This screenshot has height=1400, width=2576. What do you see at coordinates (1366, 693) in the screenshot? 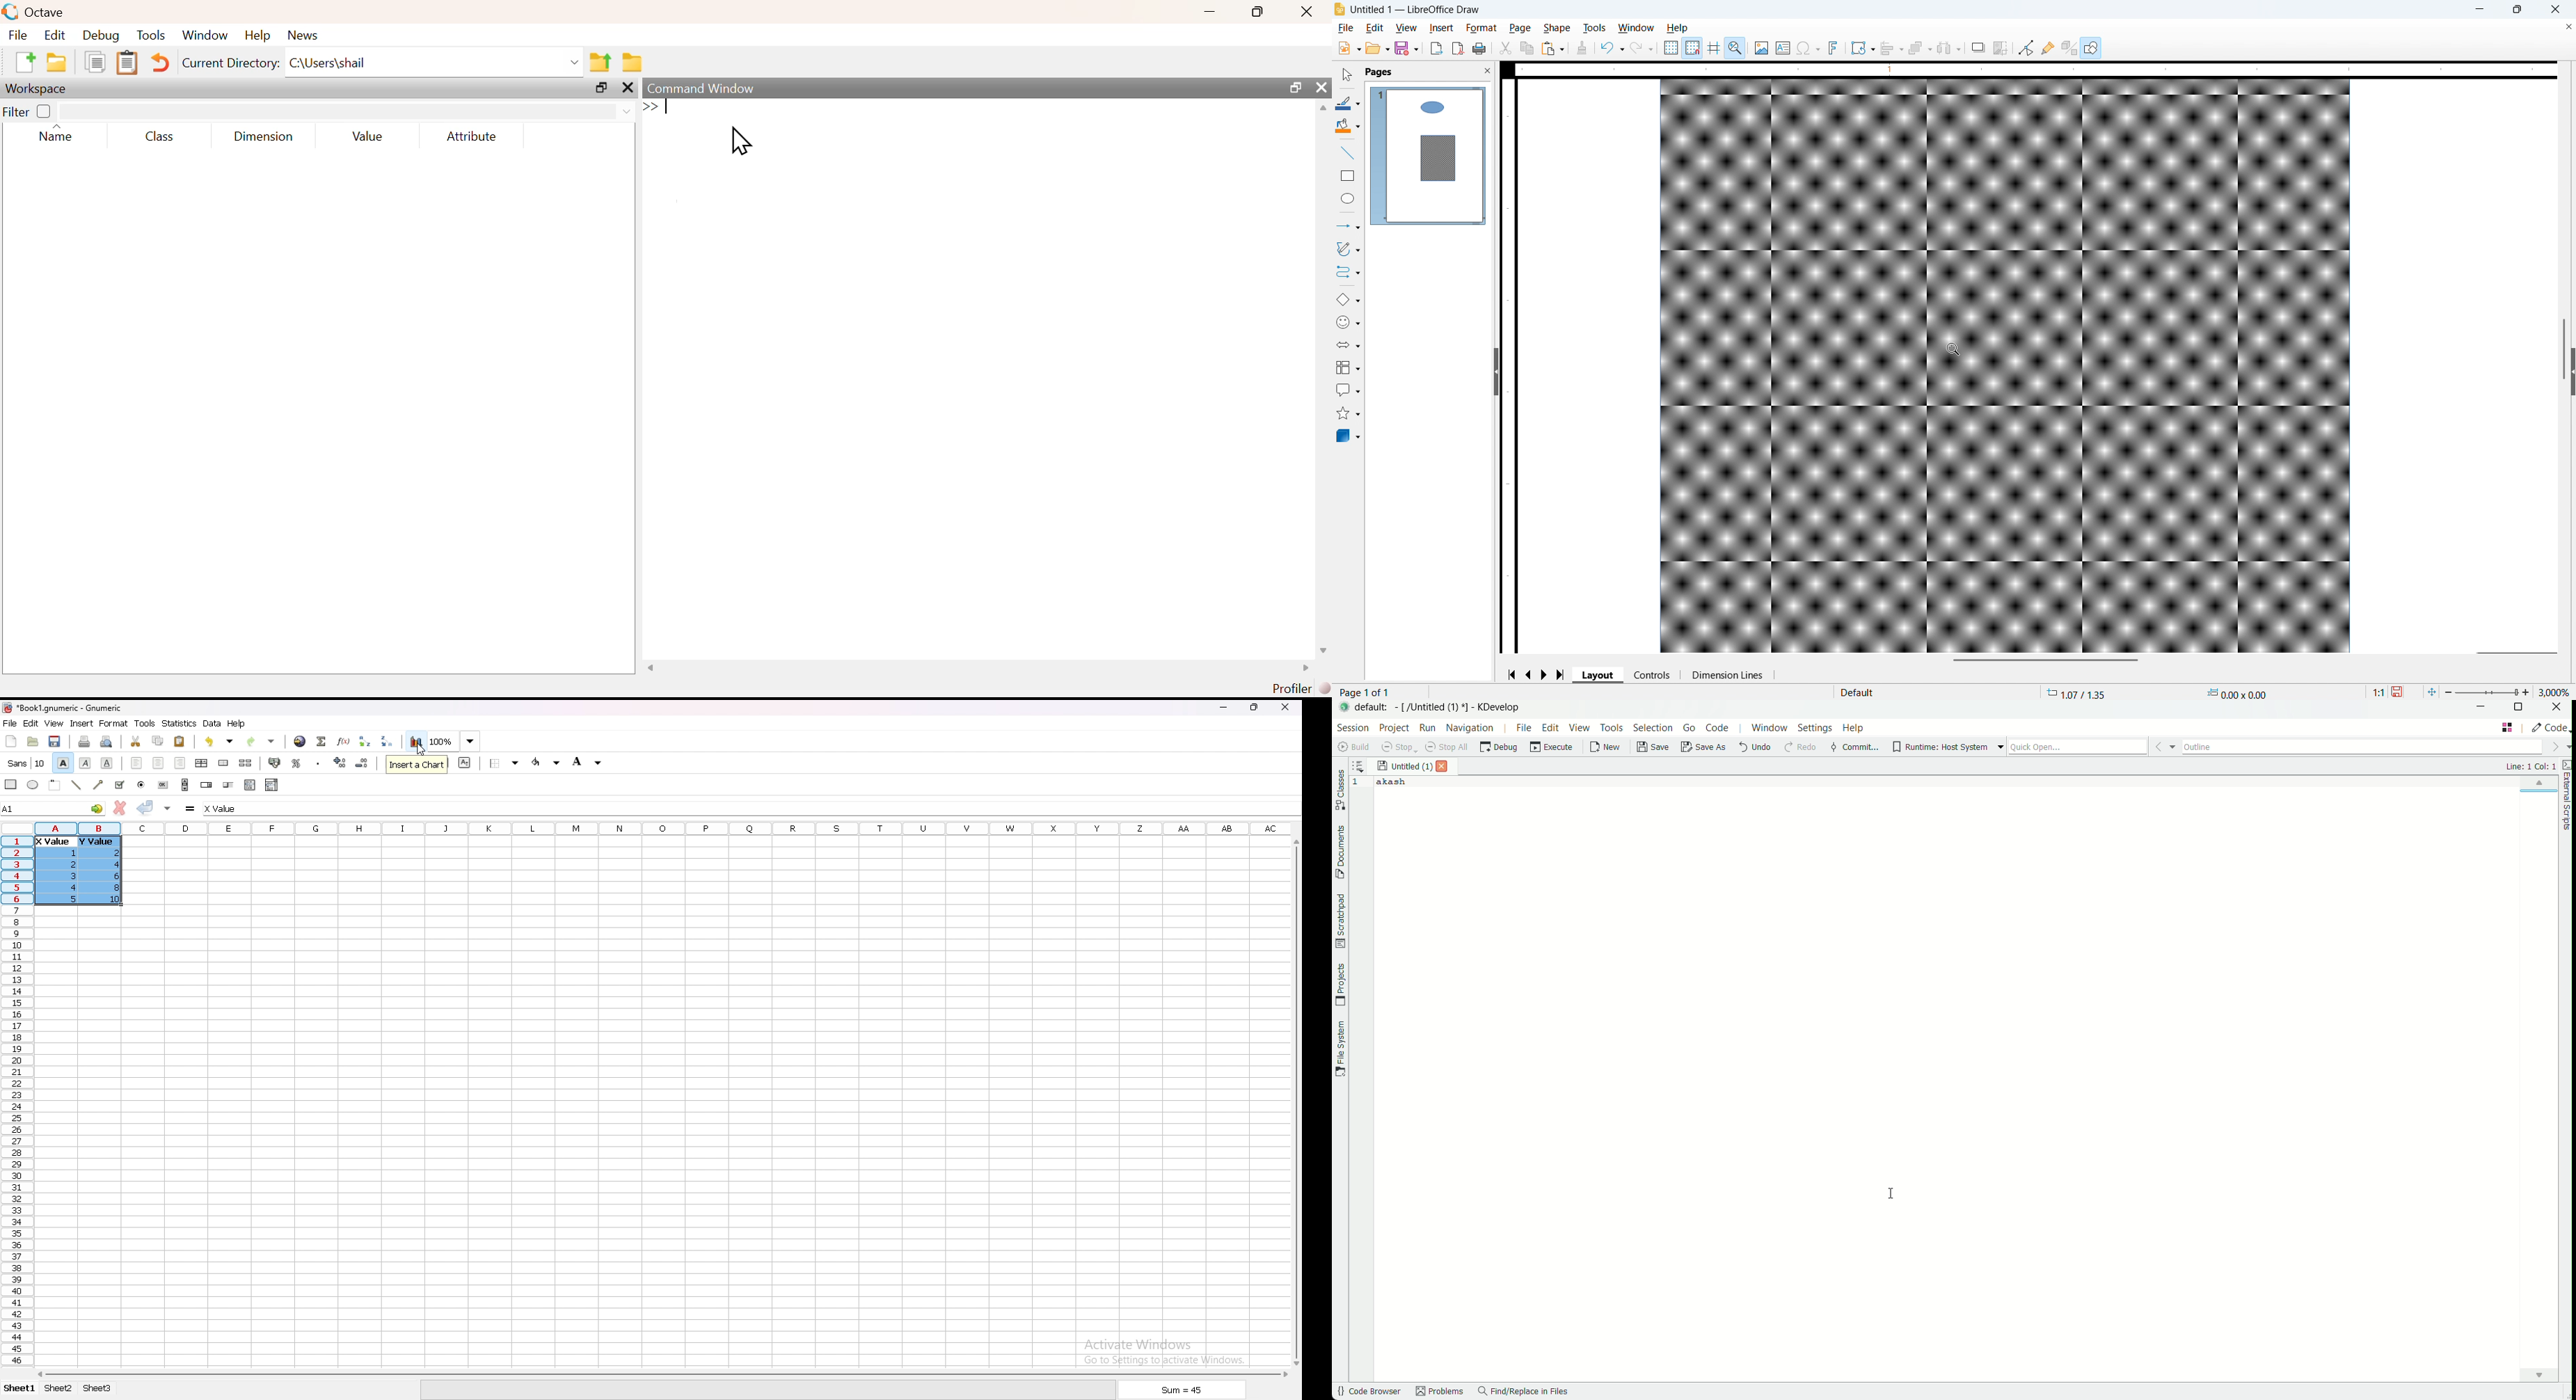
I see `Page number ` at bounding box center [1366, 693].